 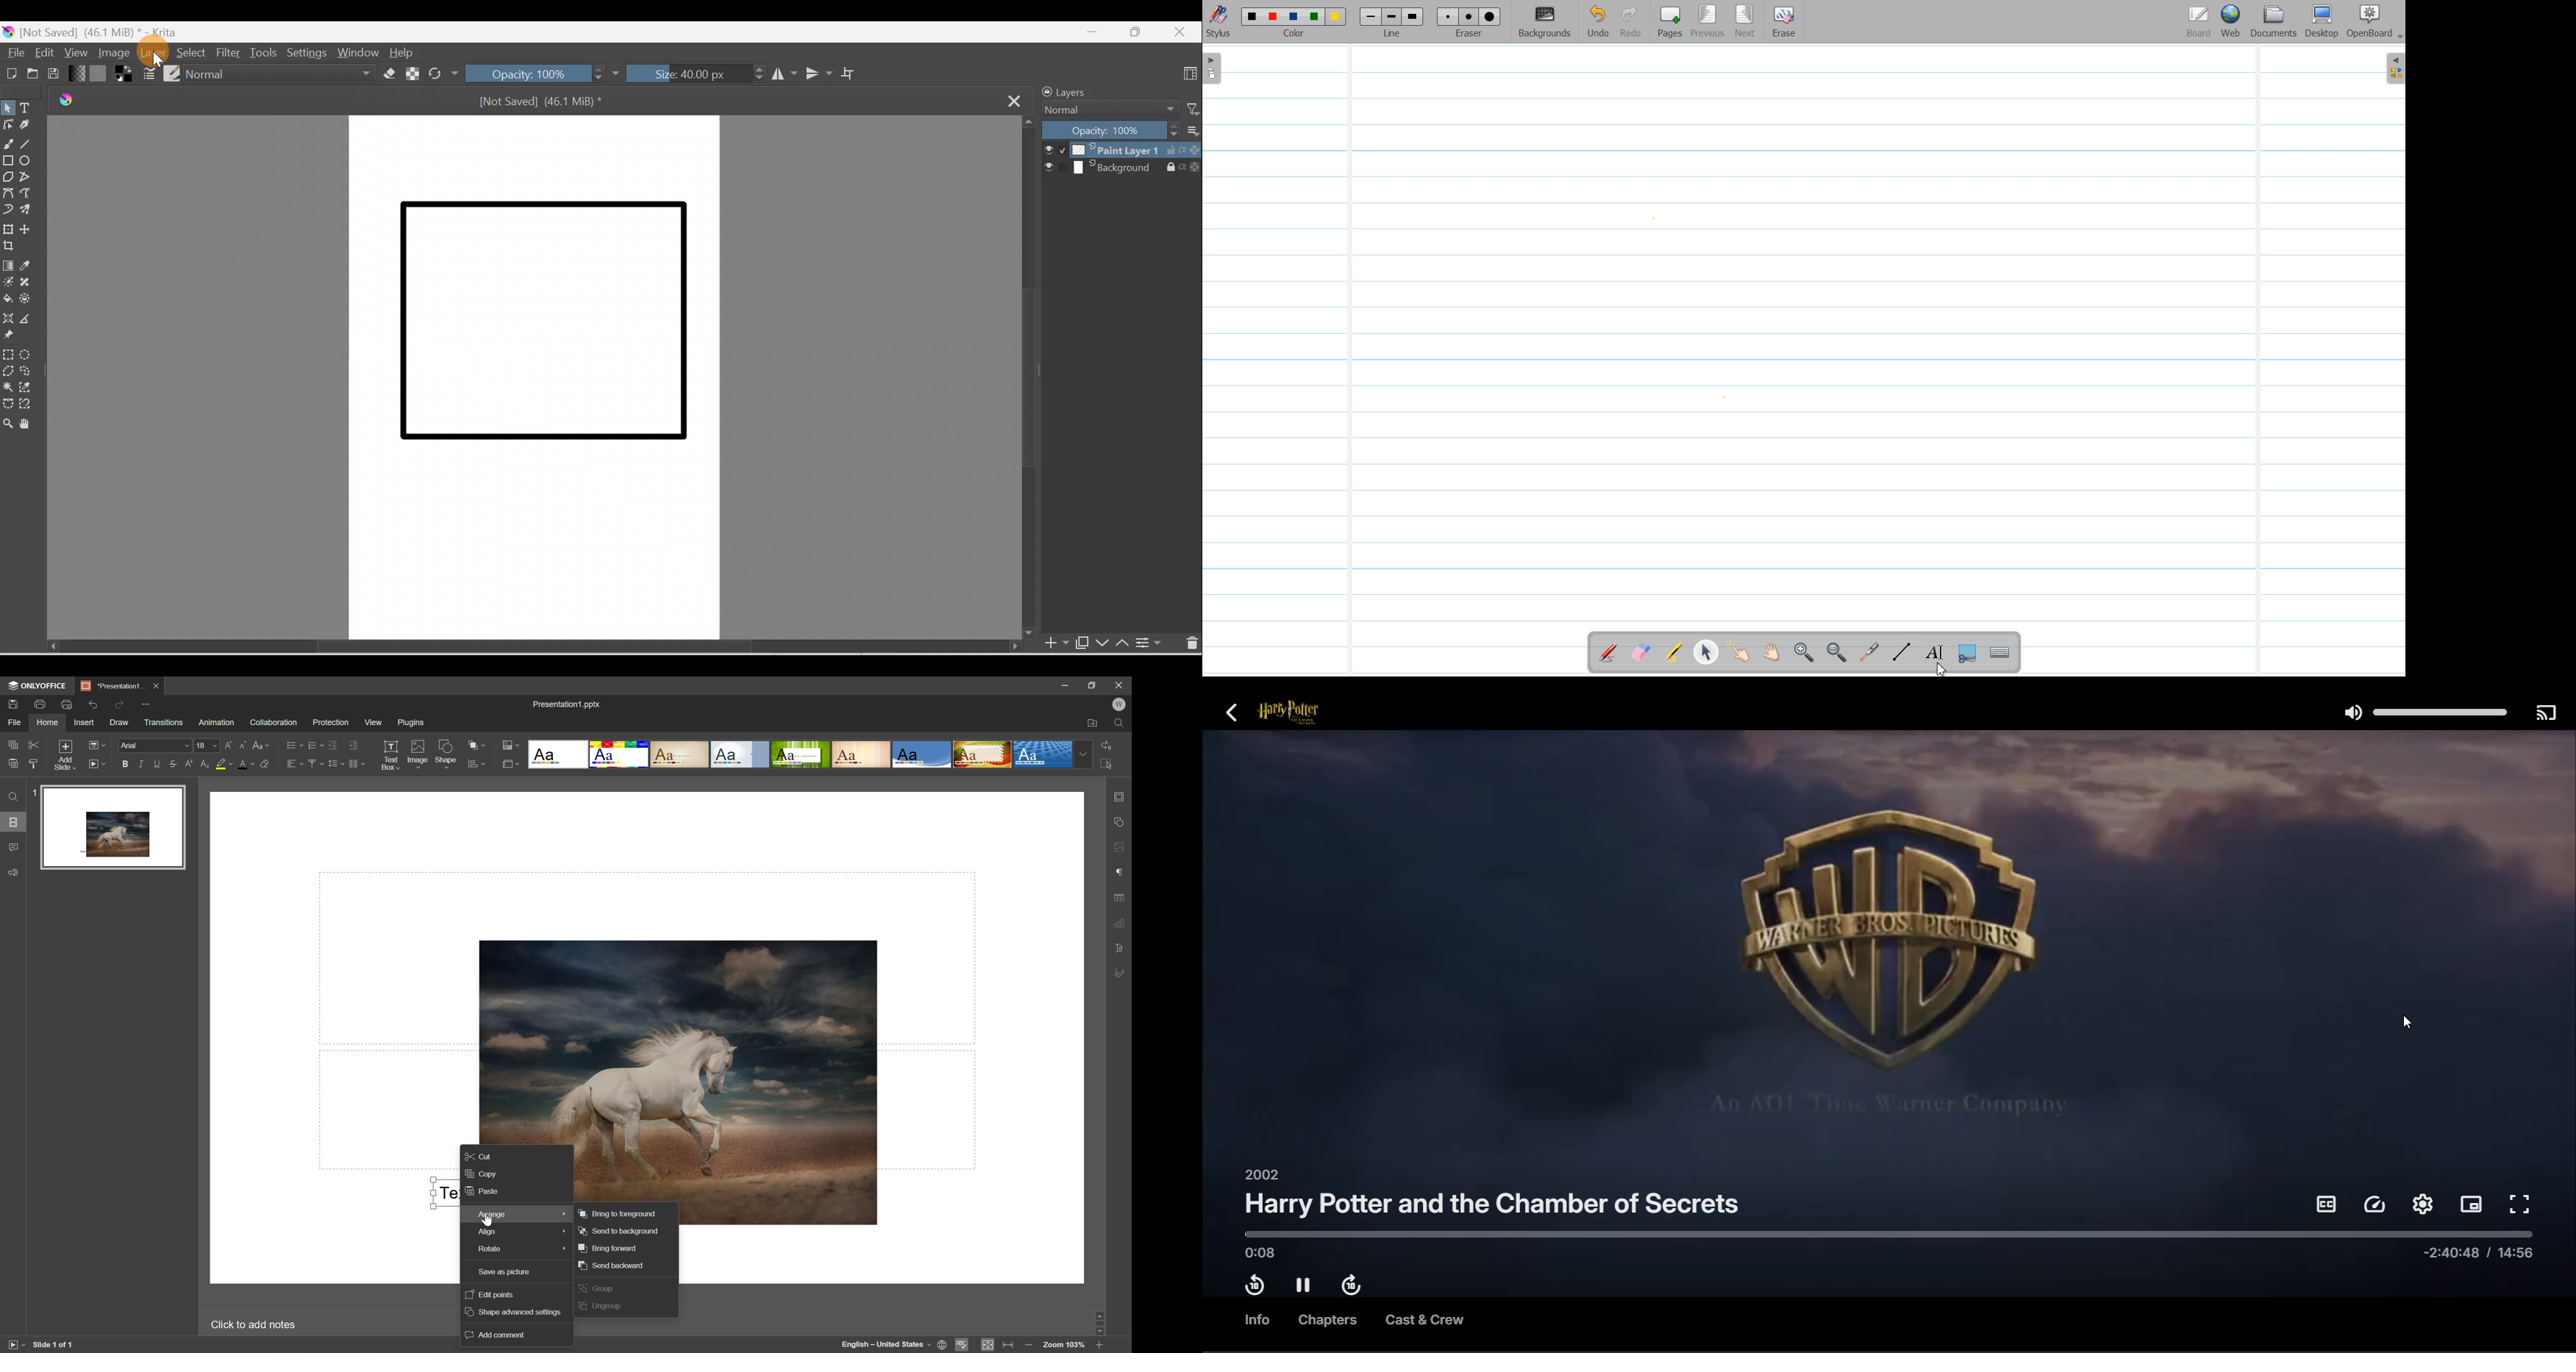 I want to click on Zoom out, so click(x=1029, y=1348).